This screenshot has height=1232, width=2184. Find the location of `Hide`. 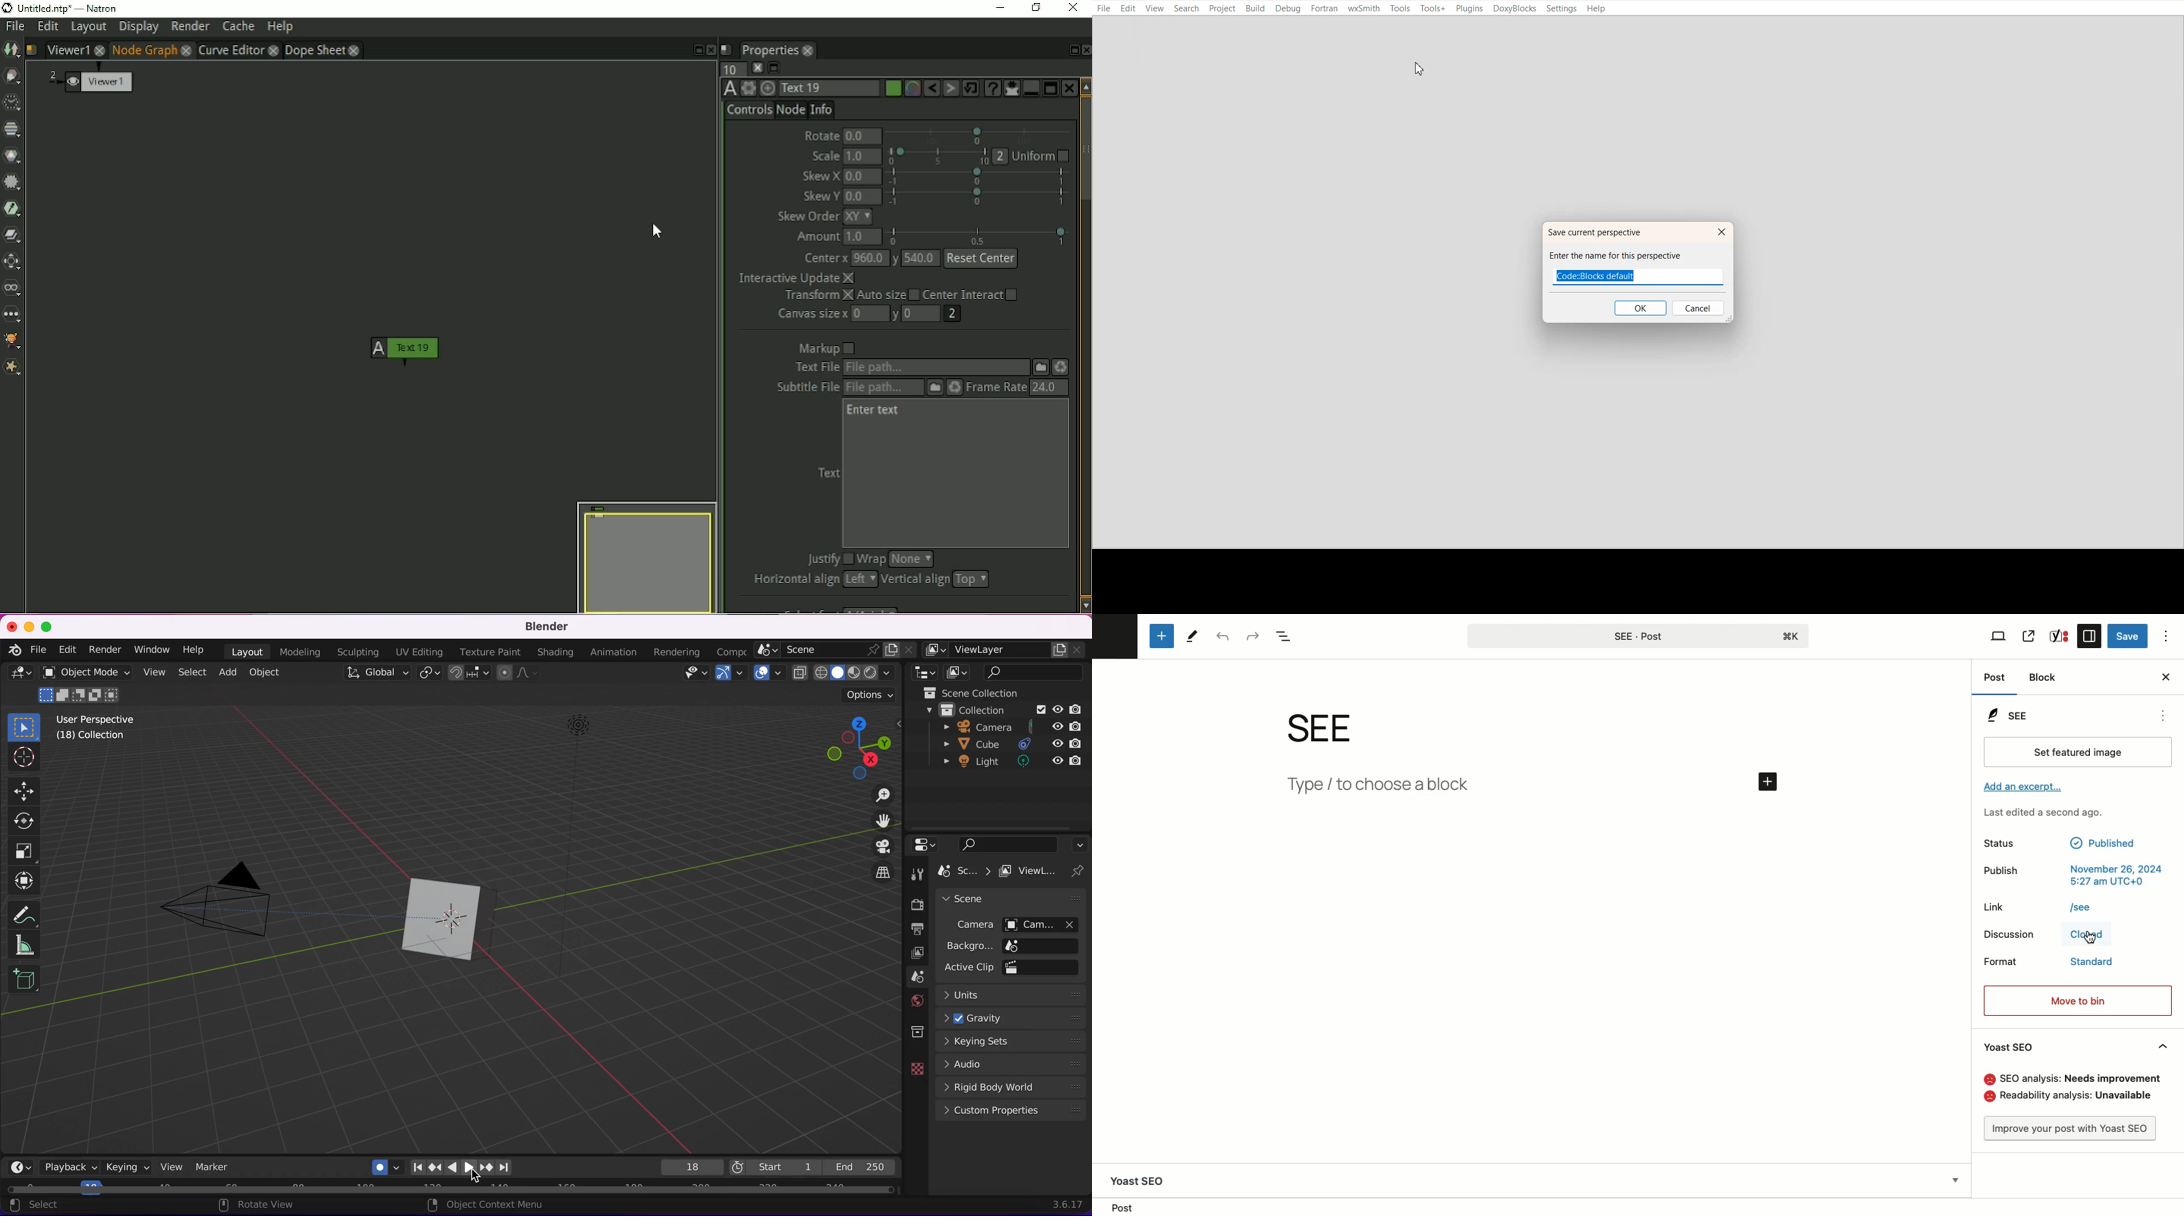

Hide is located at coordinates (2164, 1045).